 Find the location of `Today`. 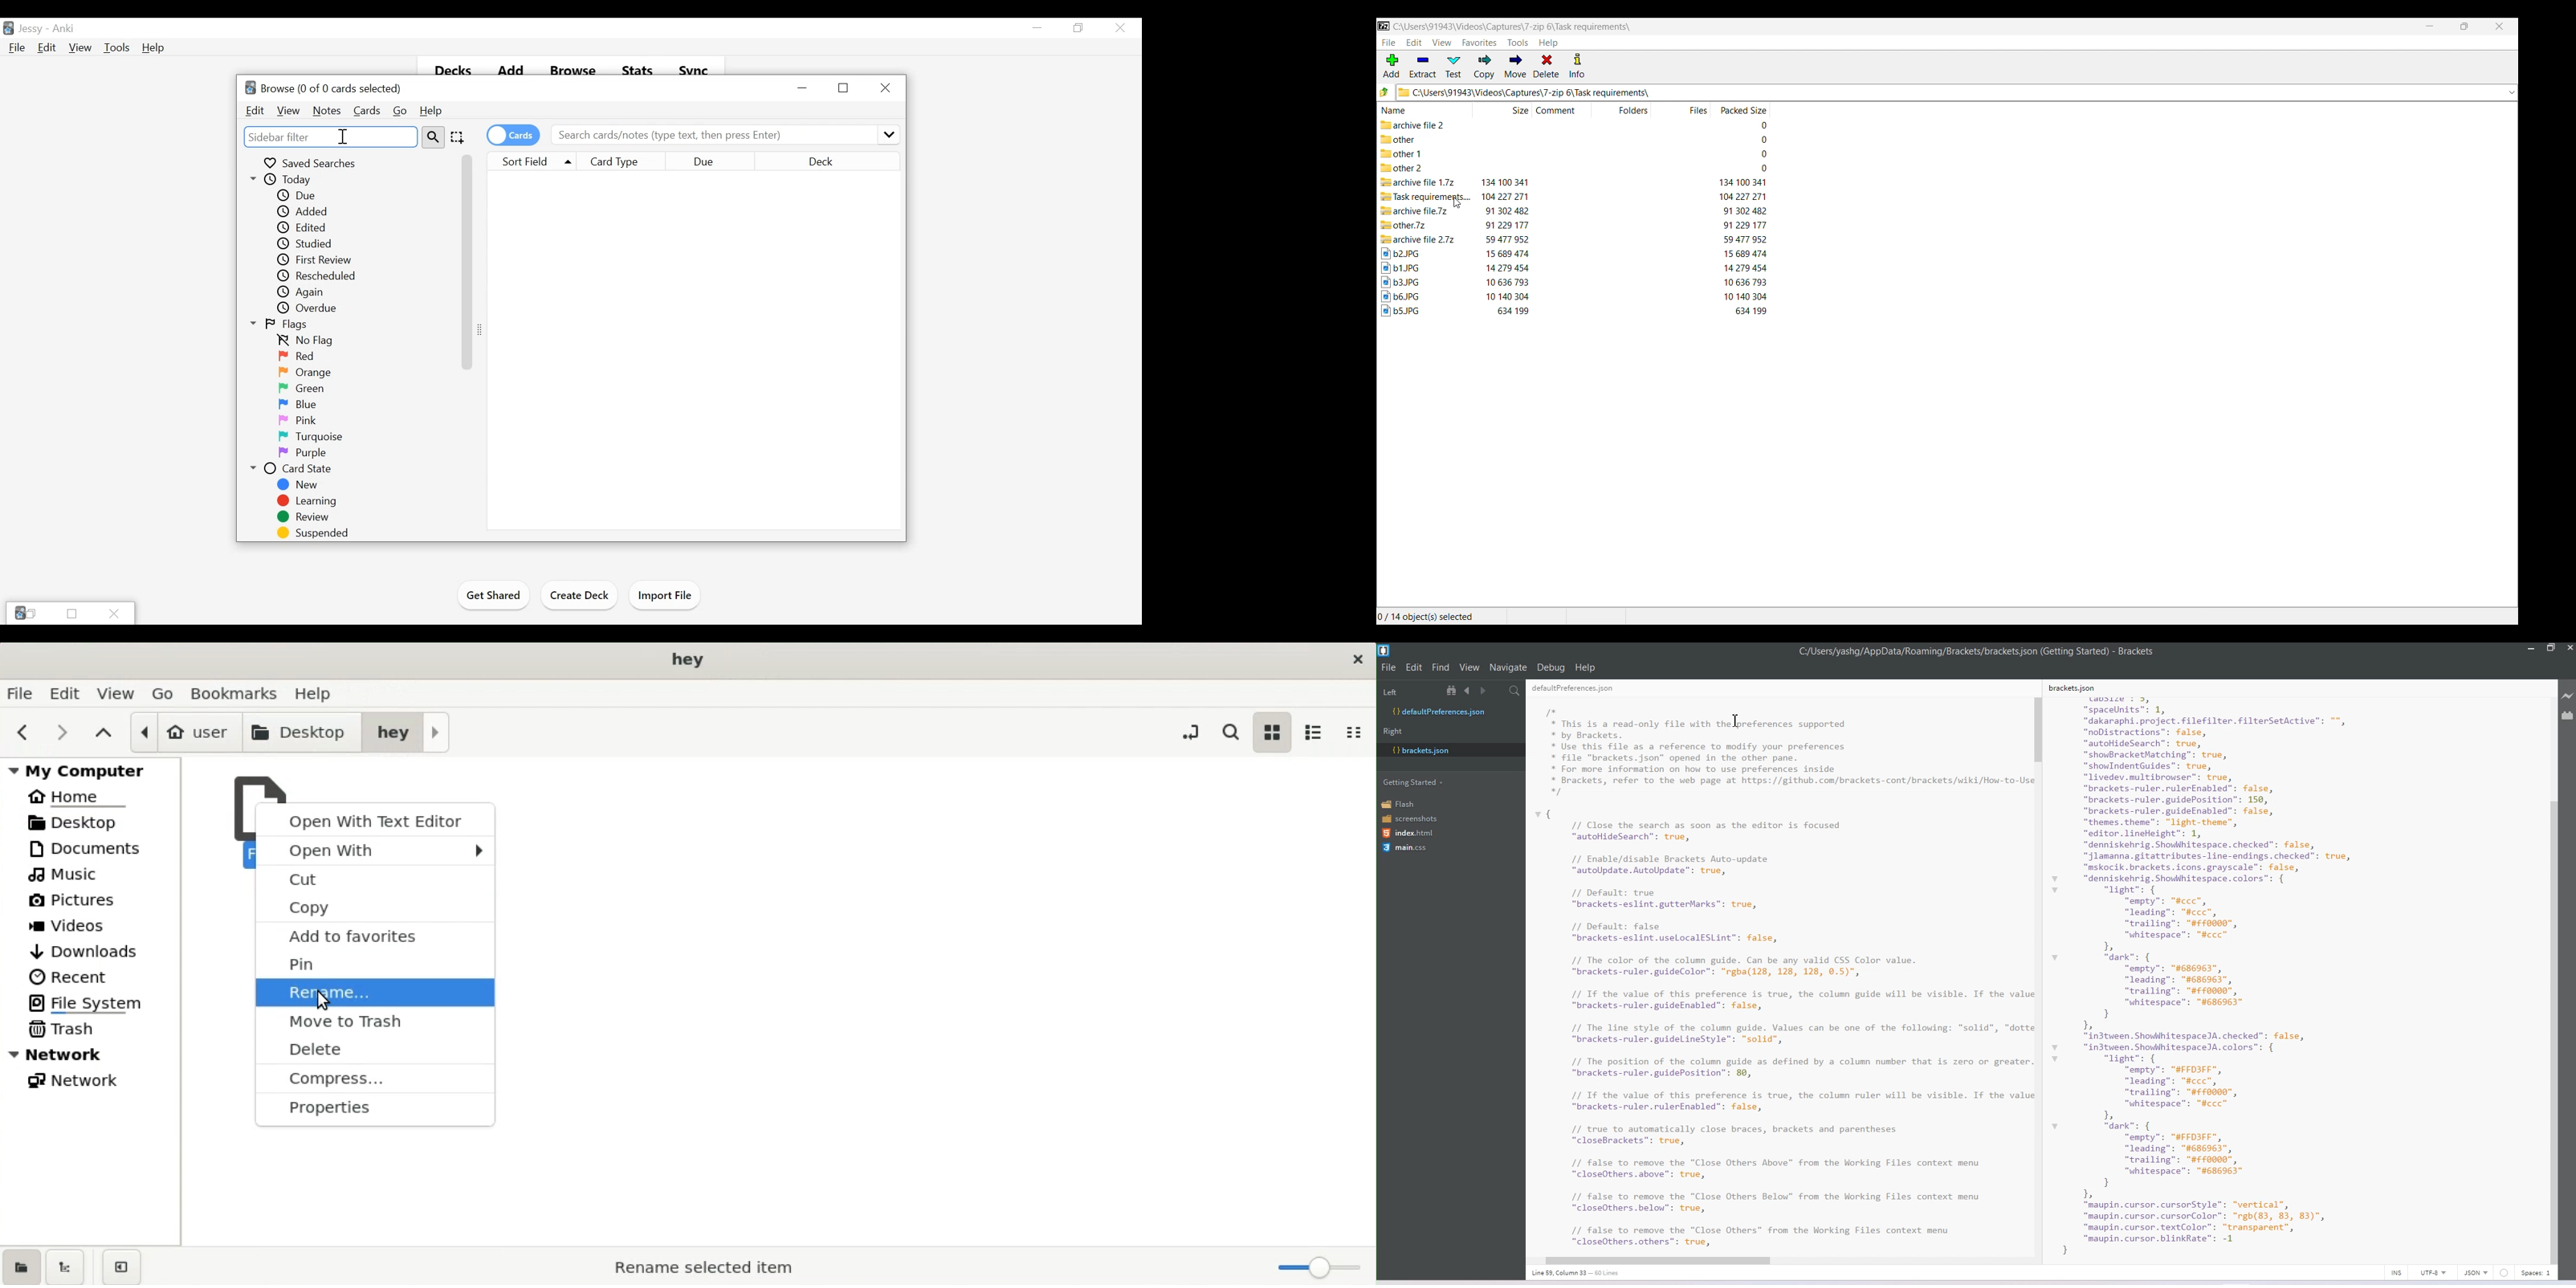

Today is located at coordinates (304, 180).